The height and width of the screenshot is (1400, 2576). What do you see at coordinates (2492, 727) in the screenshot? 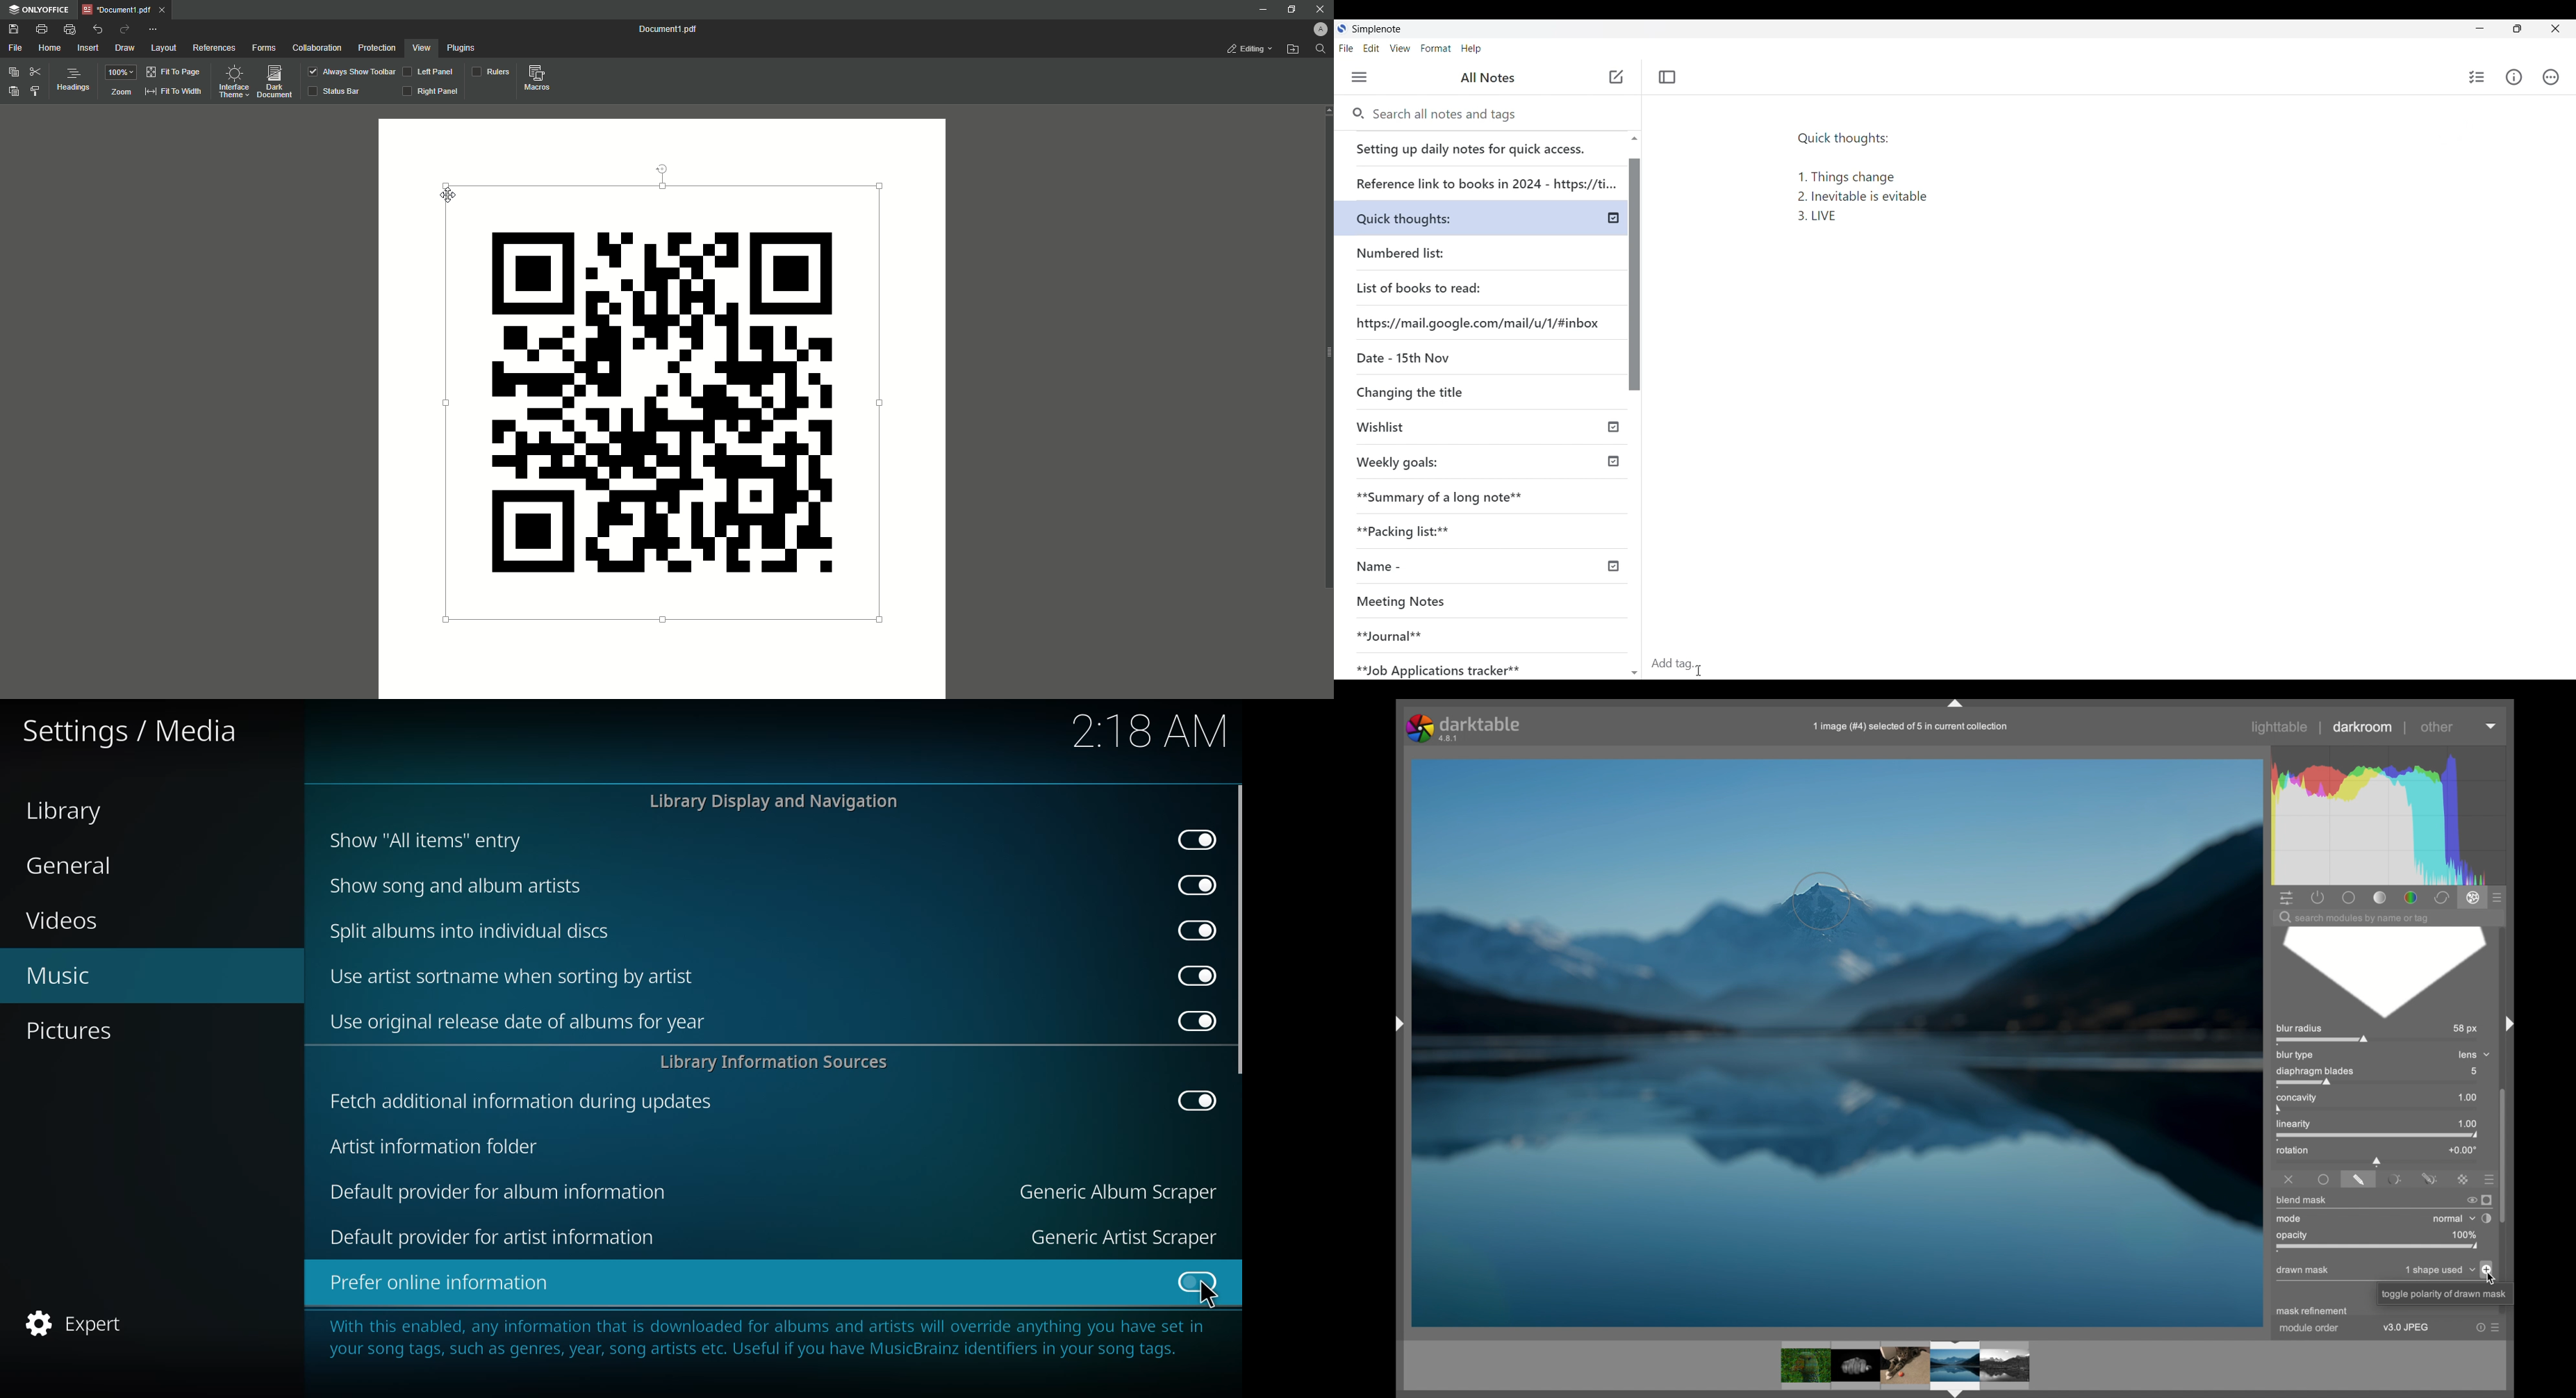
I see `dropdown menu` at bounding box center [2492, 727].